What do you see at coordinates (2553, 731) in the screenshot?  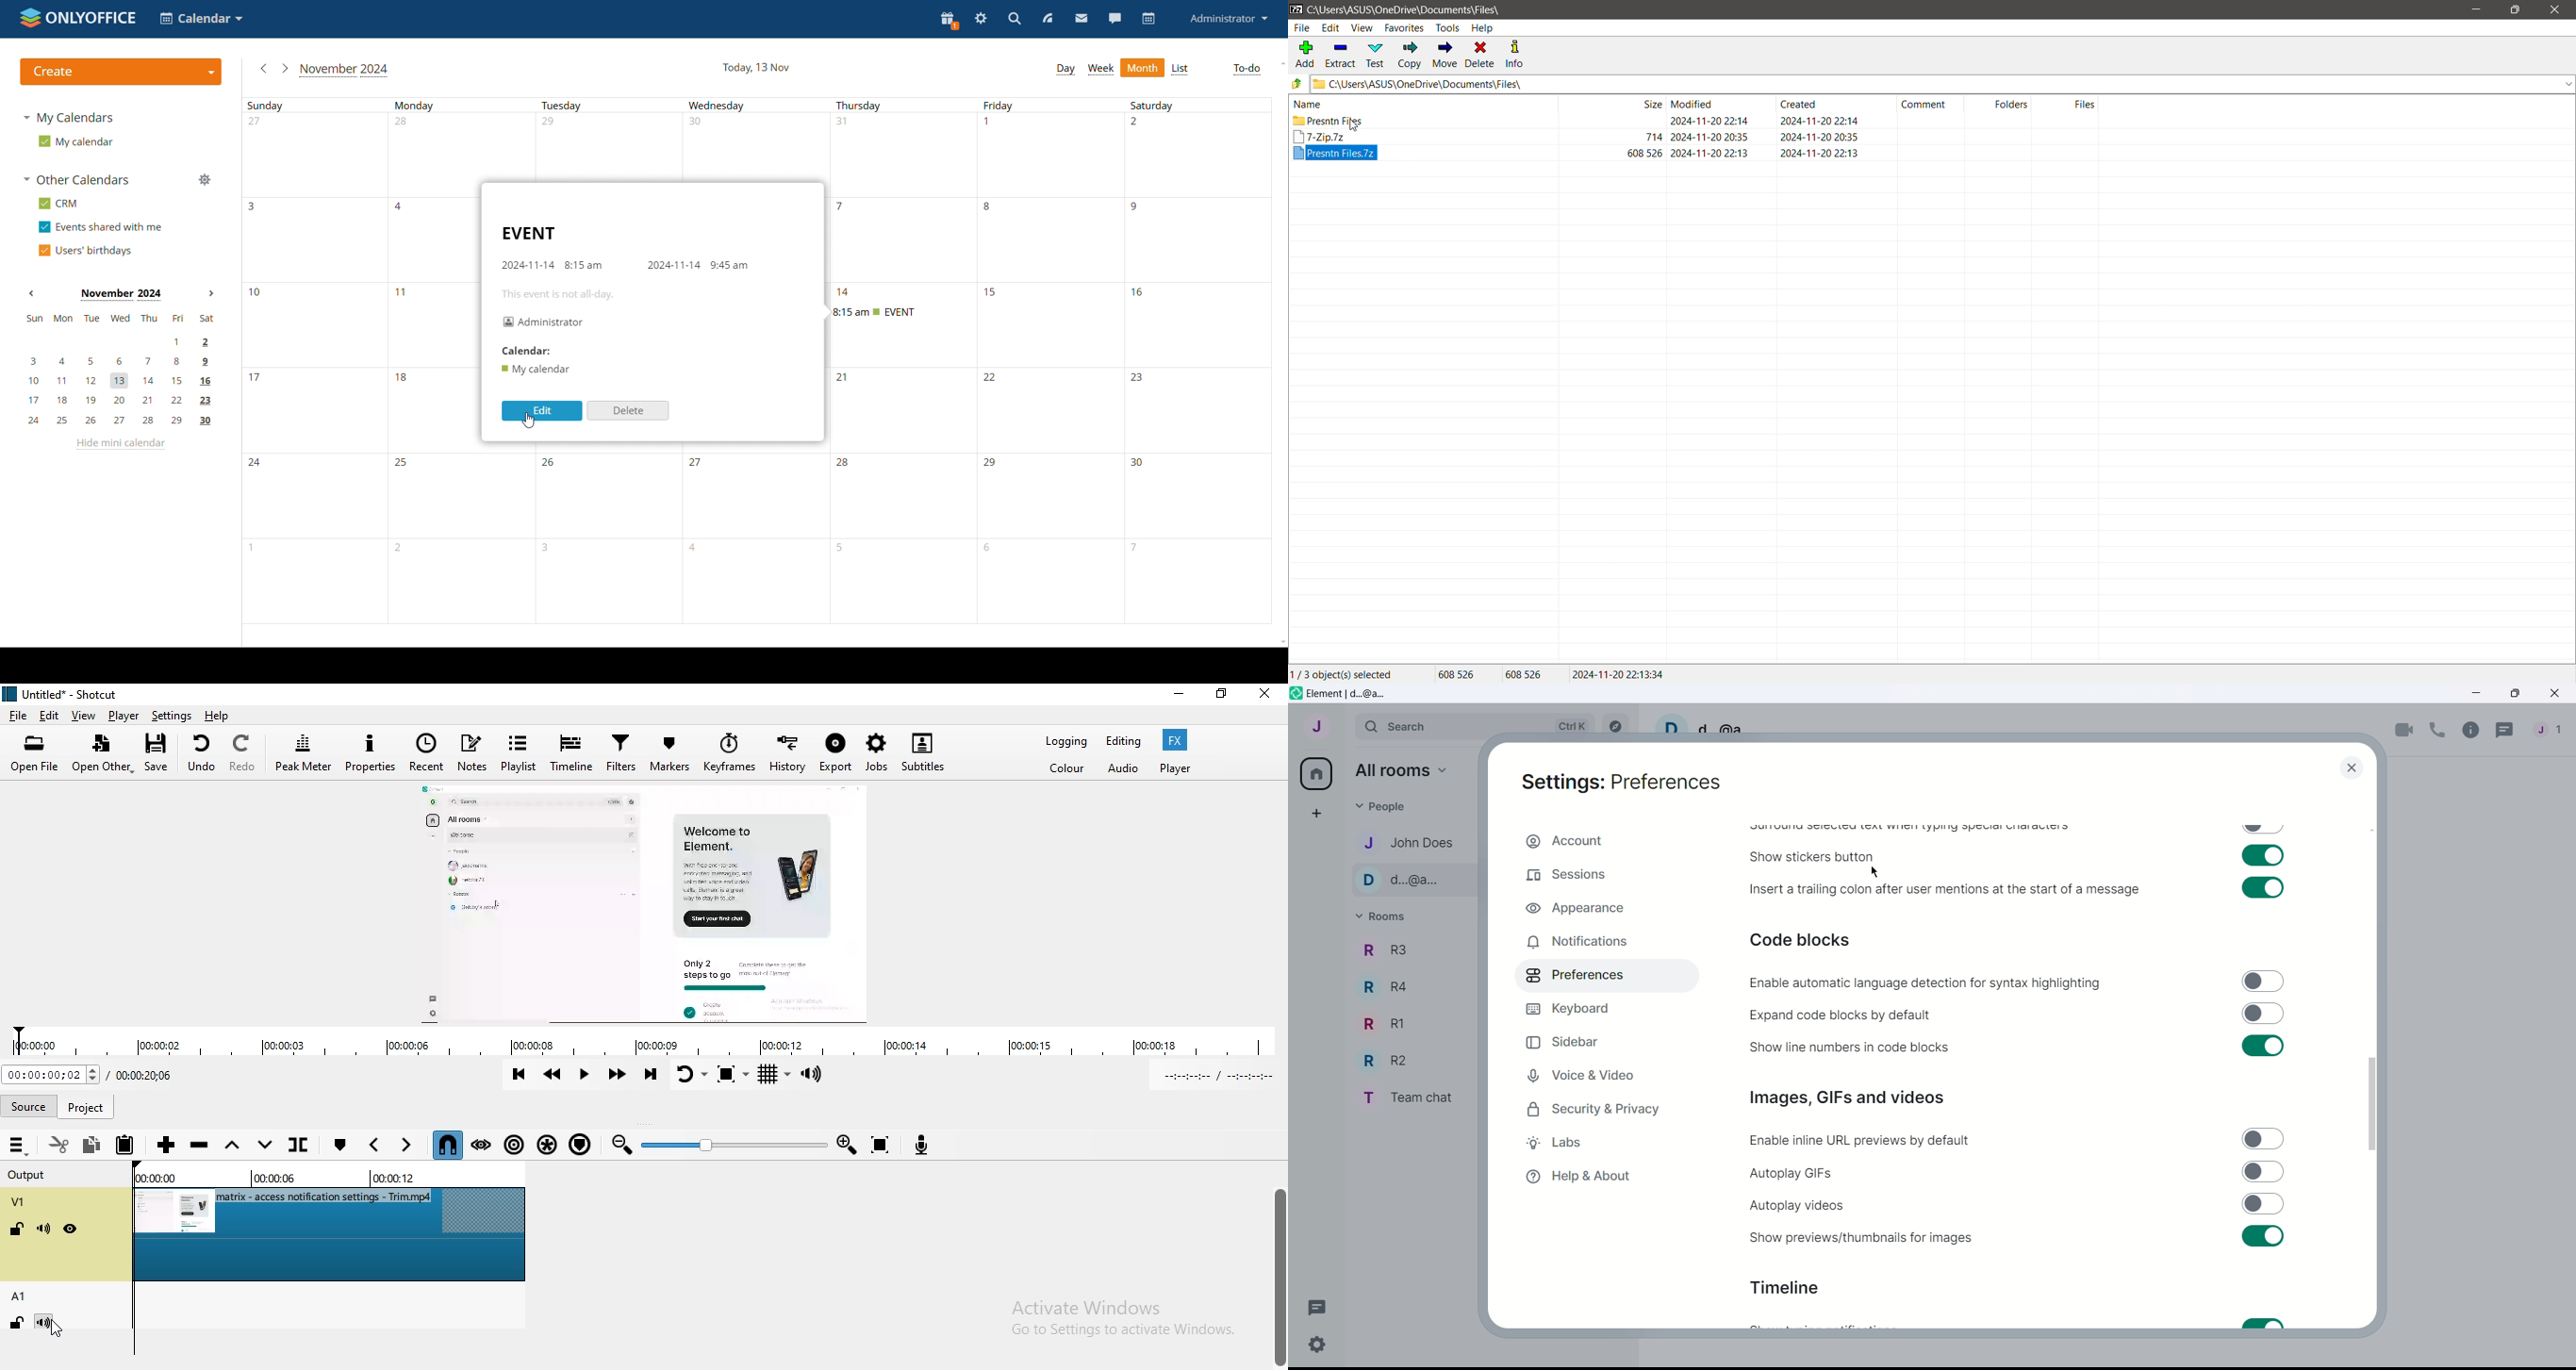 I see `People` at bounding box center [2553, 731].